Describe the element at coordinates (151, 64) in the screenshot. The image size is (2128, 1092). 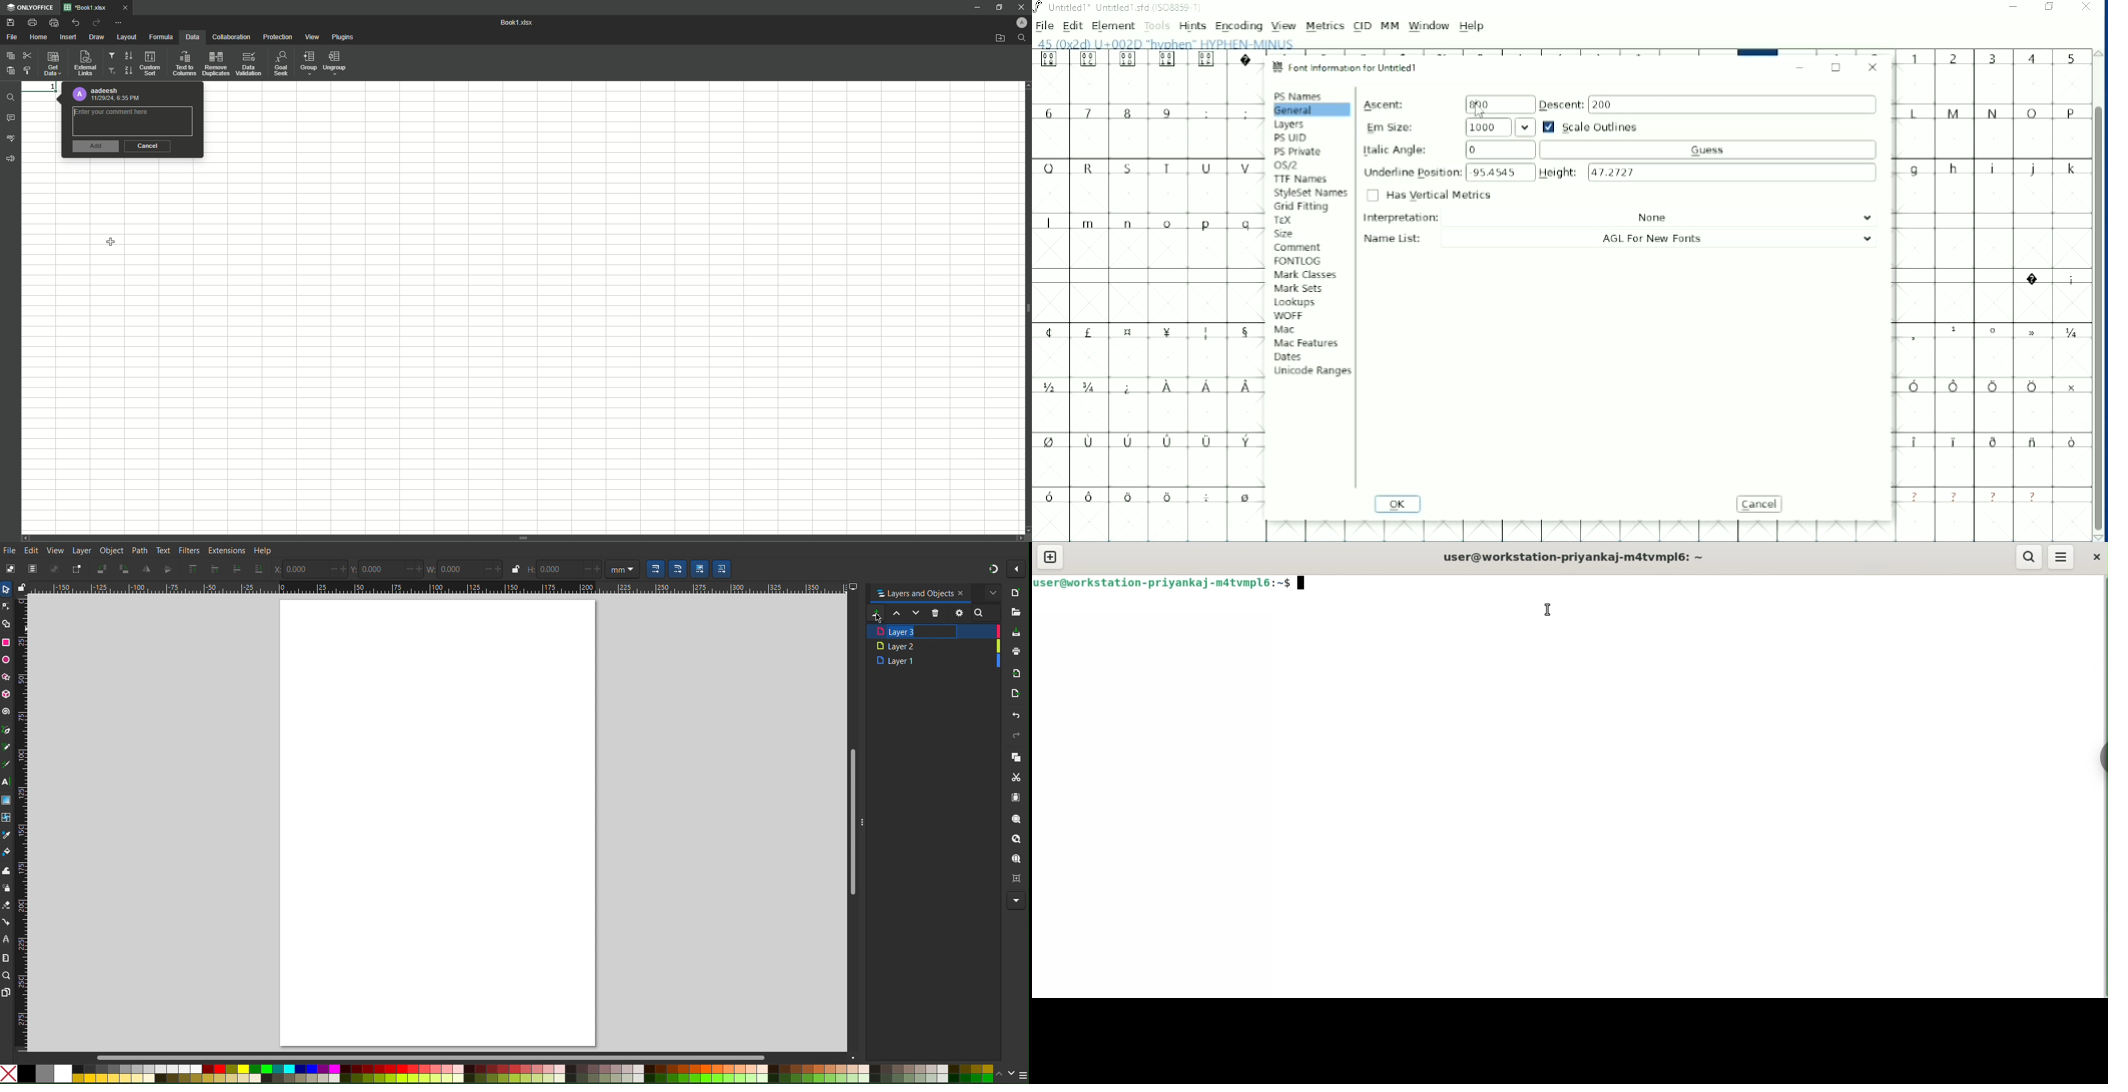
I see `Custom Sort` at that location.